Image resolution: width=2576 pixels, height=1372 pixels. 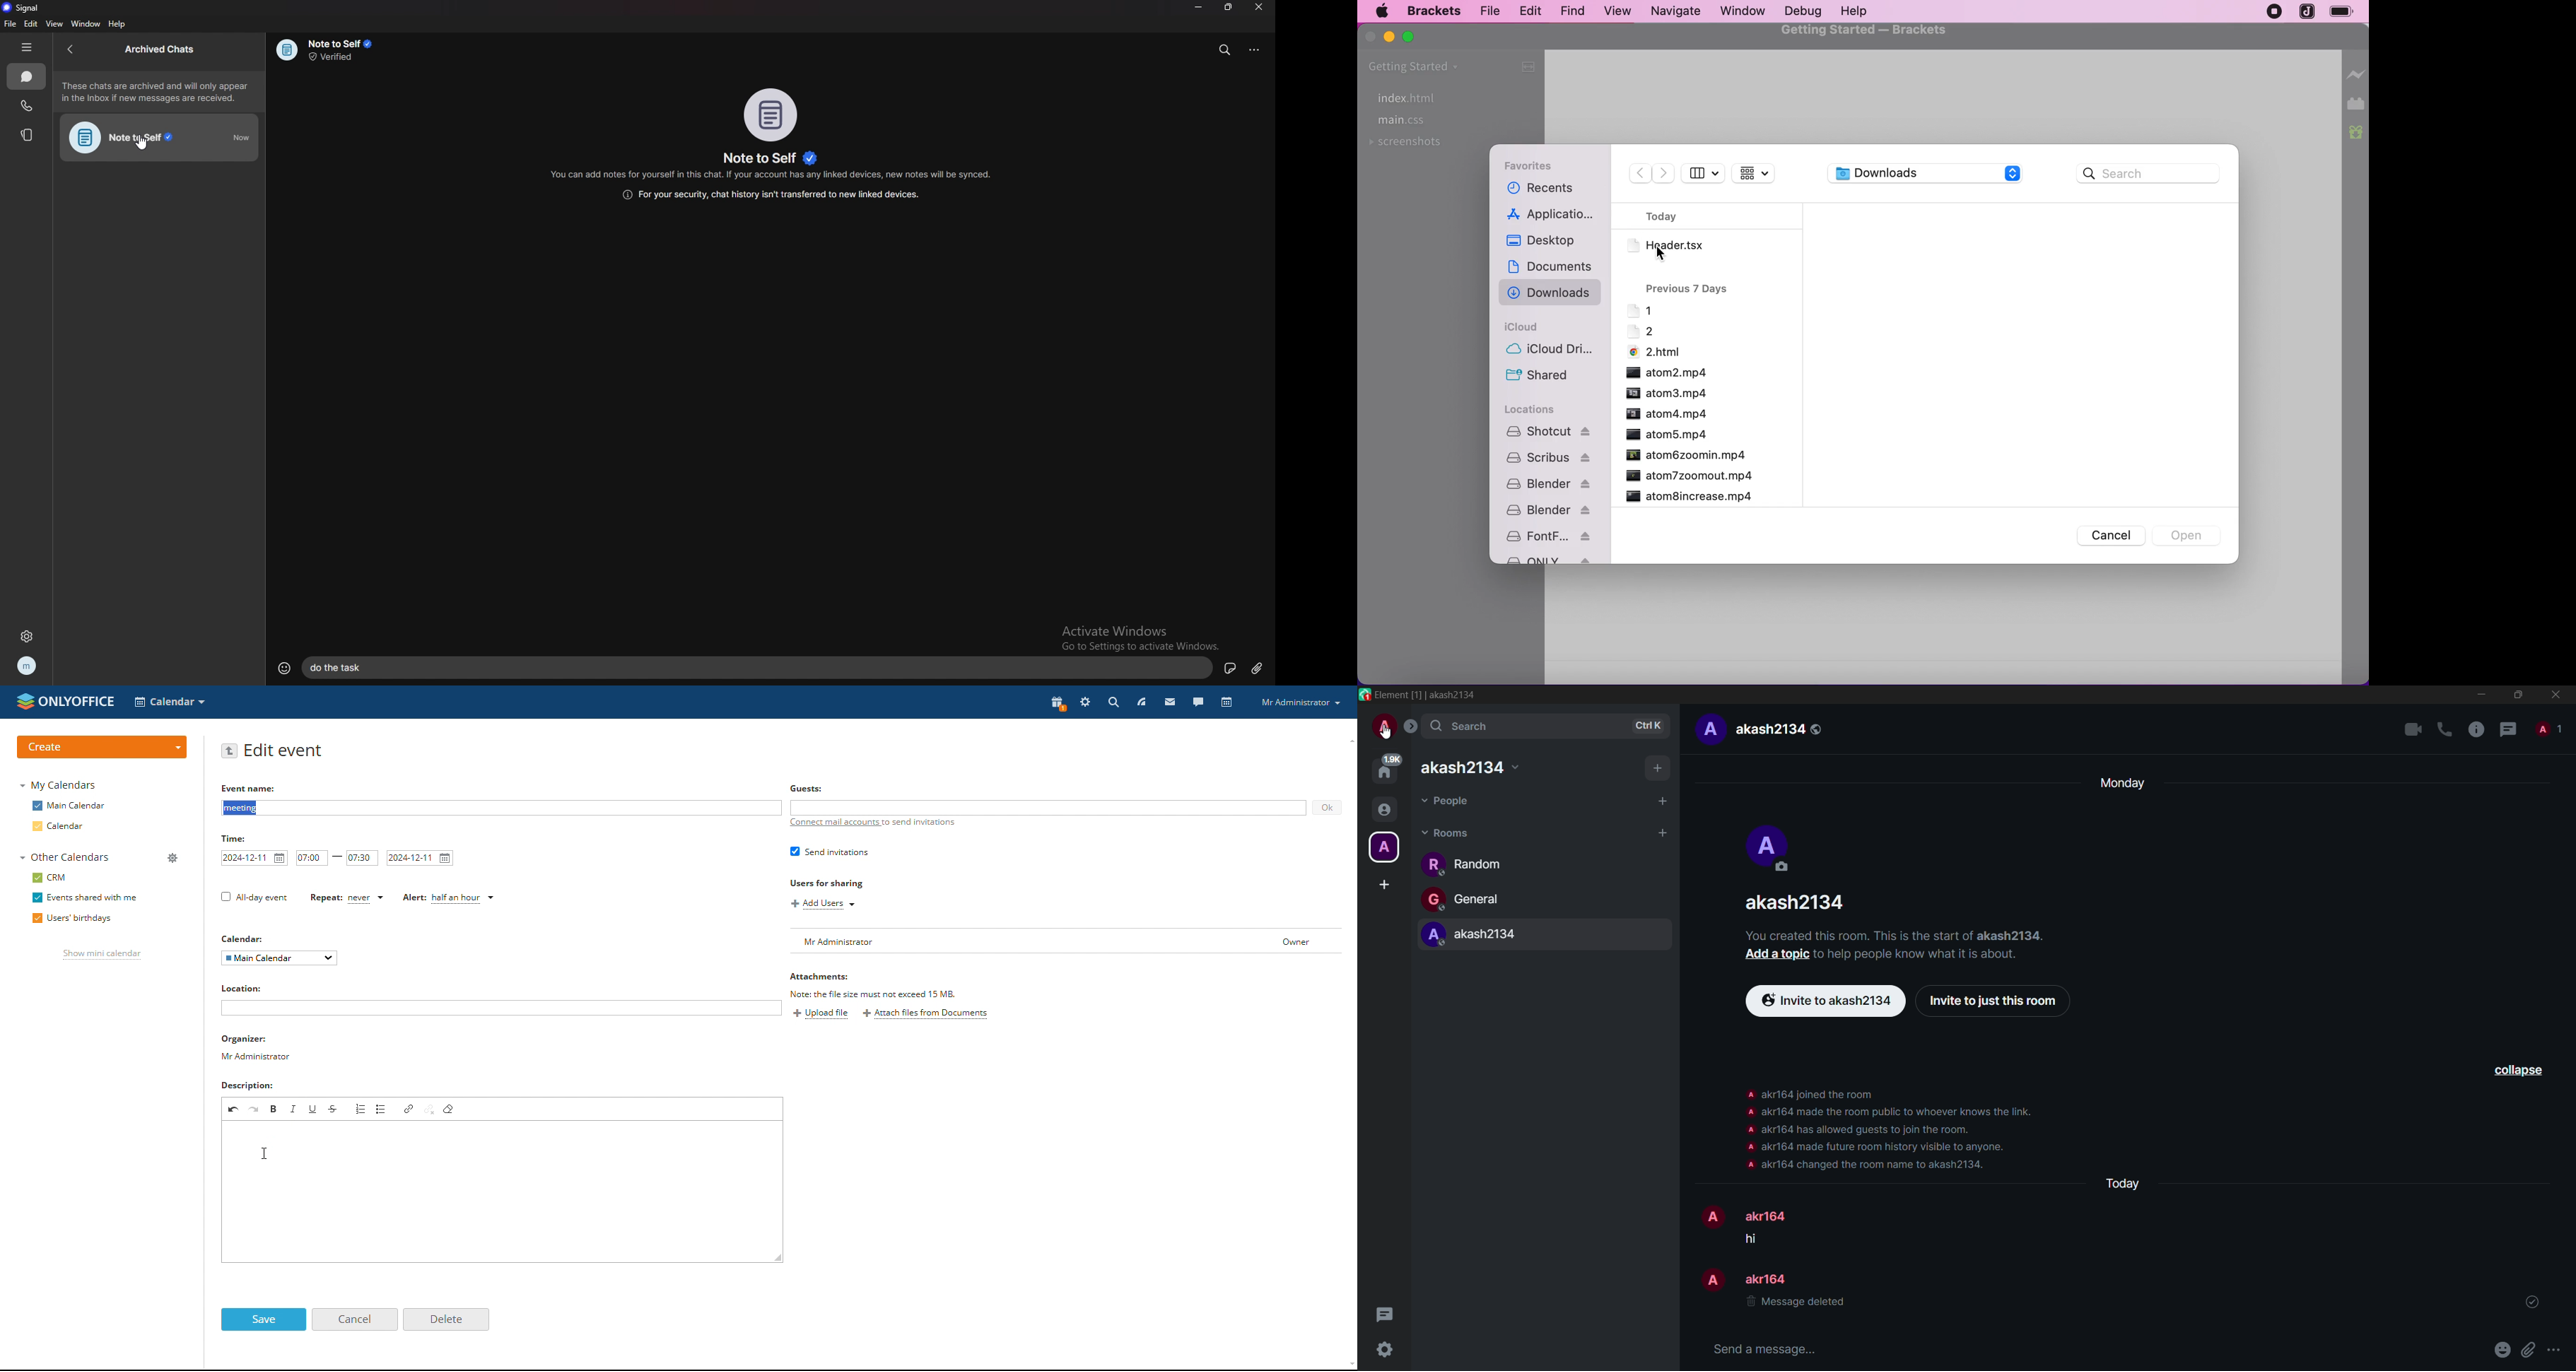 What do you see at coordinates (1465, 899) in the screenshot?
I see `general channel` at bounding box center [1465, 899].